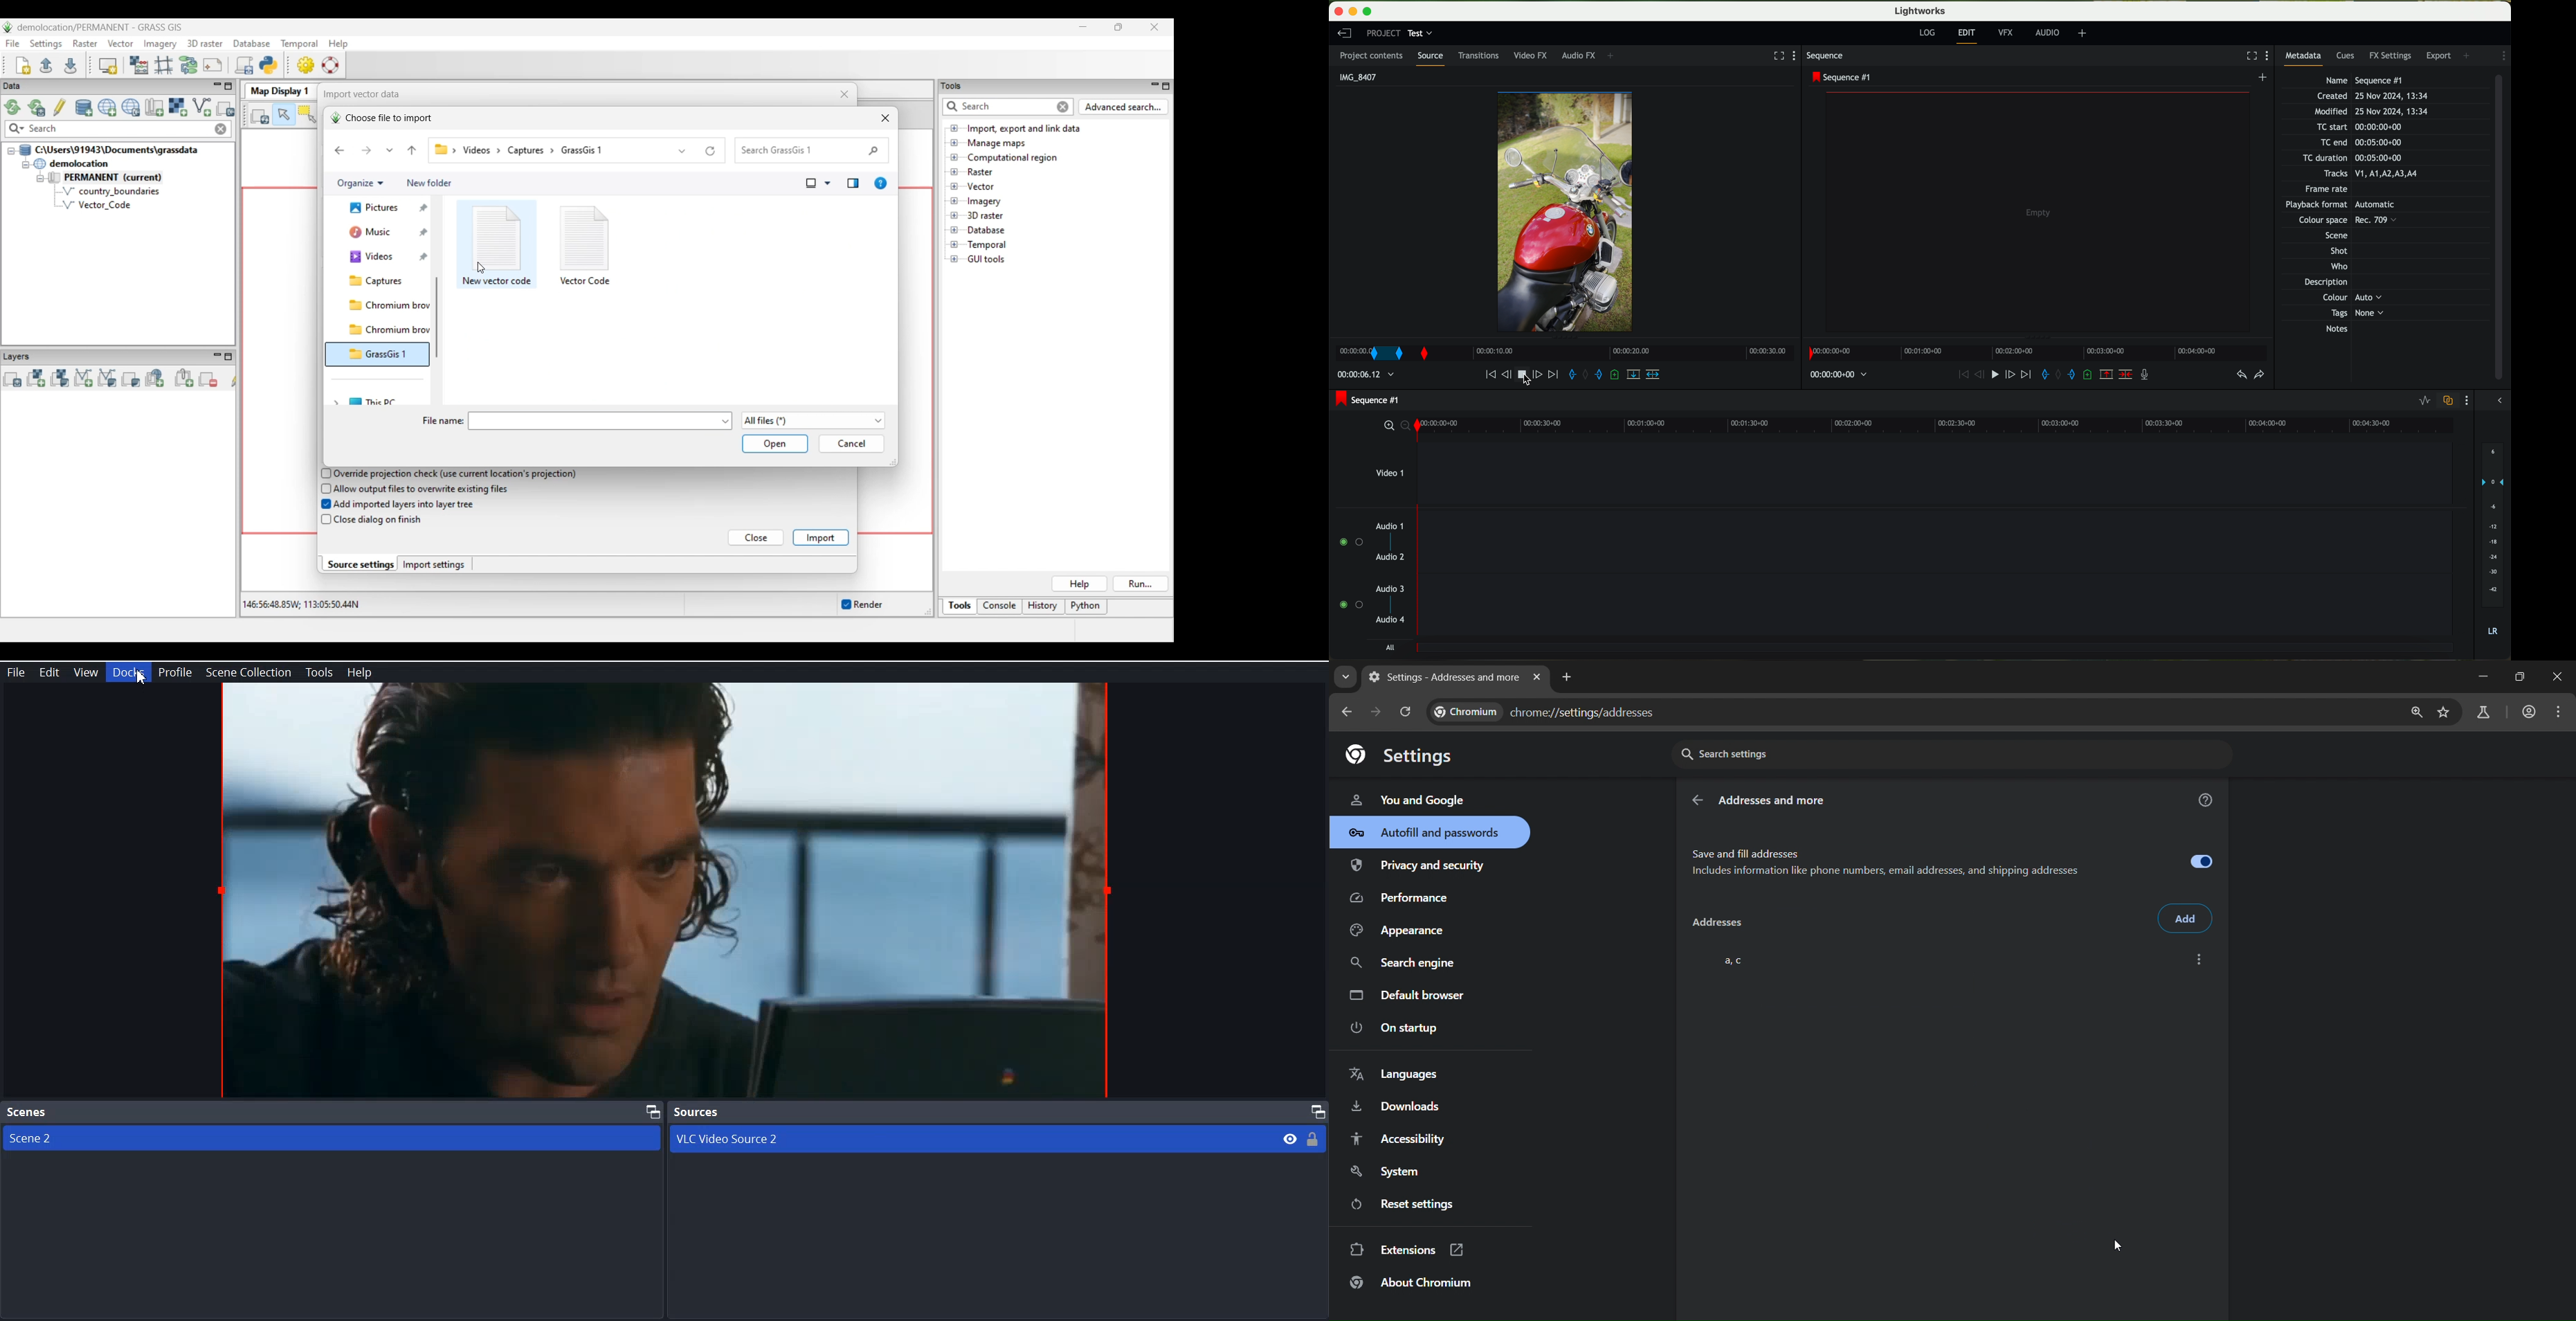  Describe the element at coordinates (2348, 329) in the screenshot. I see `Notes` at that location.